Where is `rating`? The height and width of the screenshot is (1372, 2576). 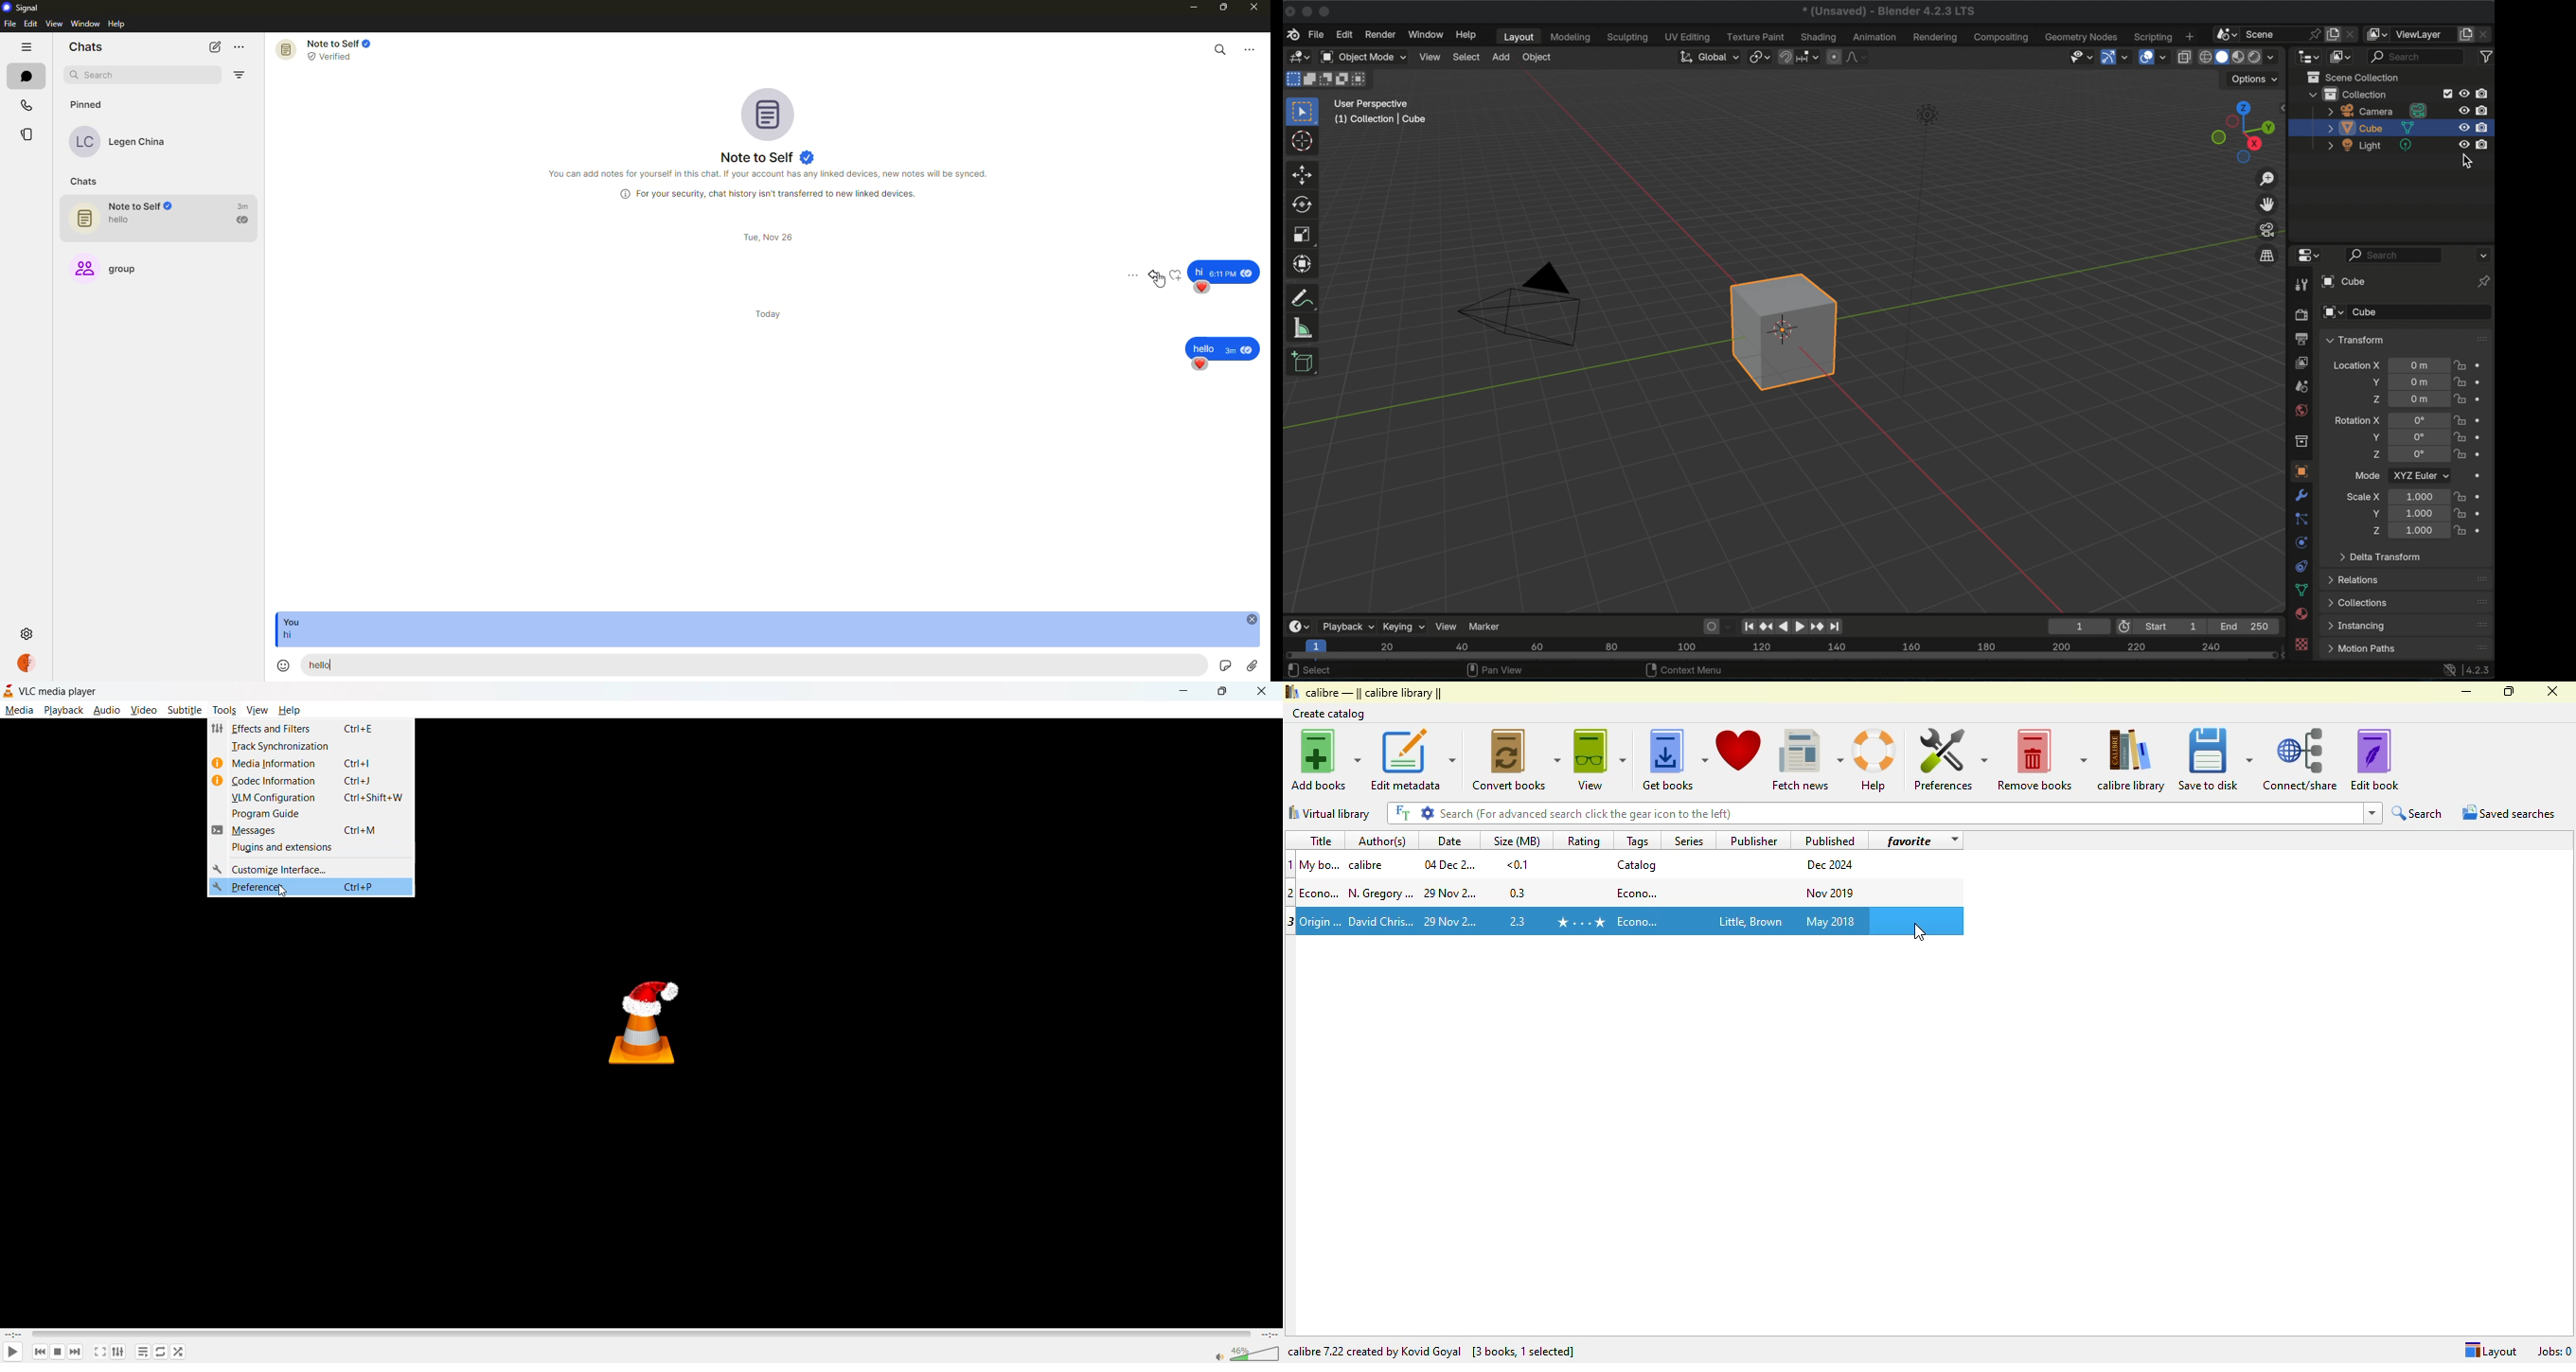
rating is located at coordinates (1583, 841).